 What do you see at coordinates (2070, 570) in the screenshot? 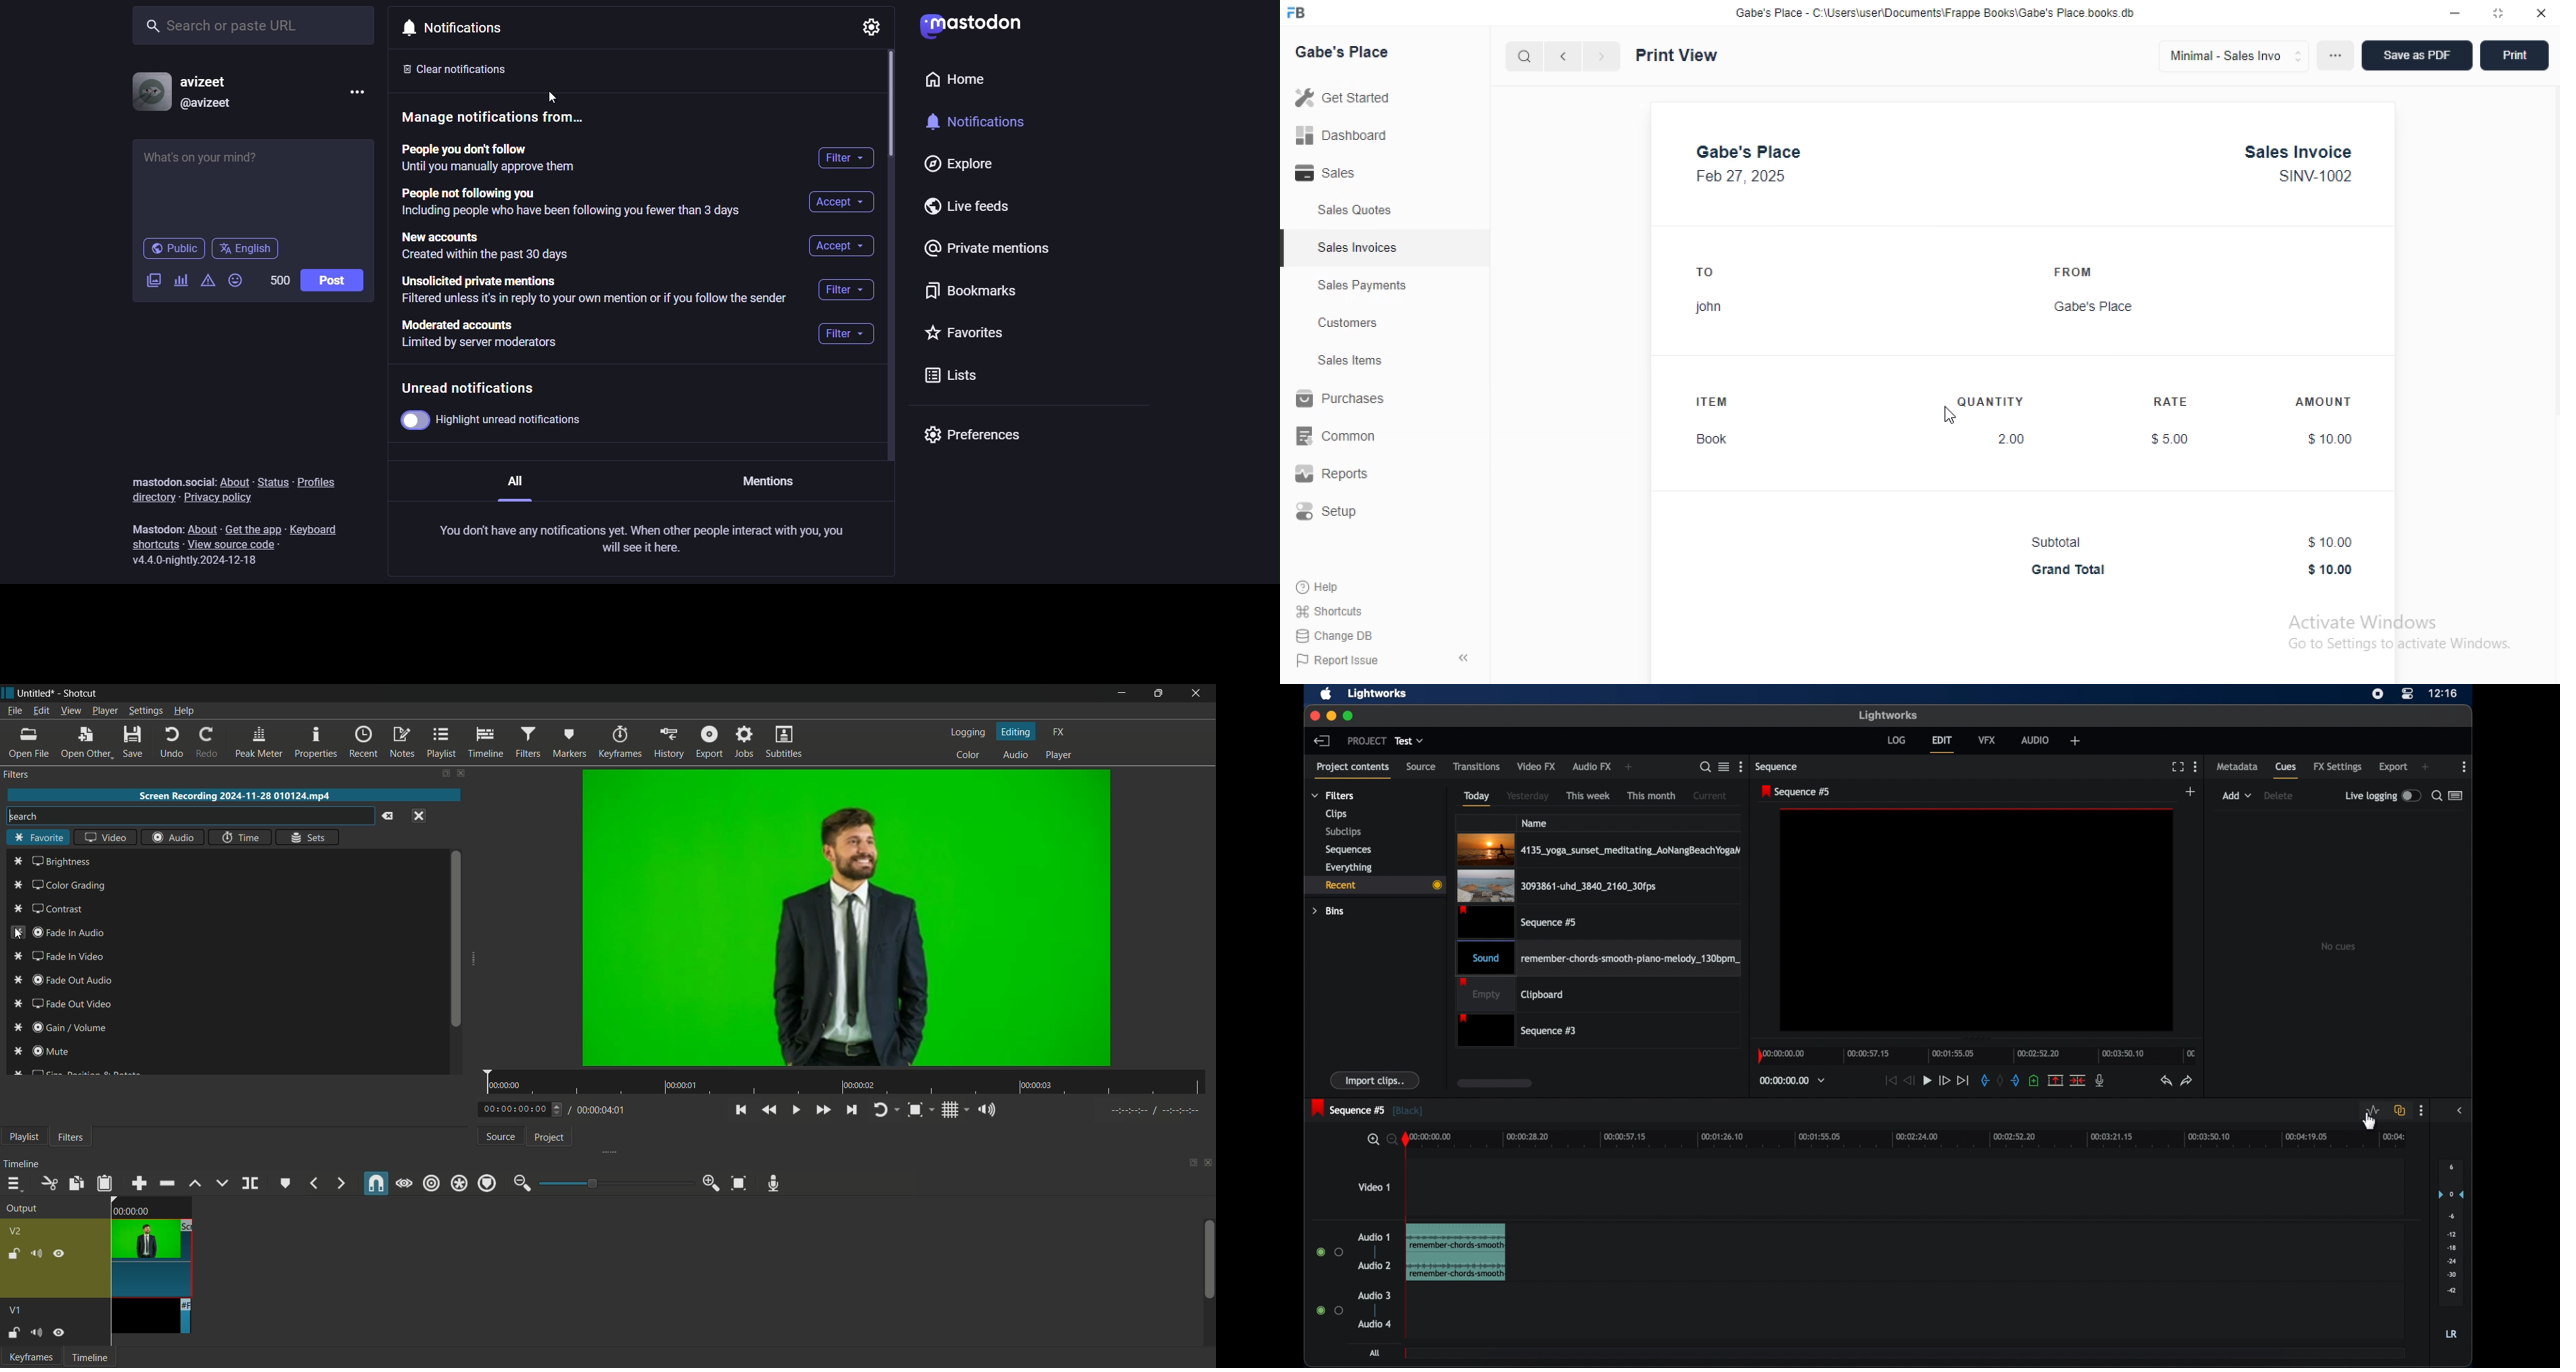
I see `Grand Total` at bounding box center [2070, 570].